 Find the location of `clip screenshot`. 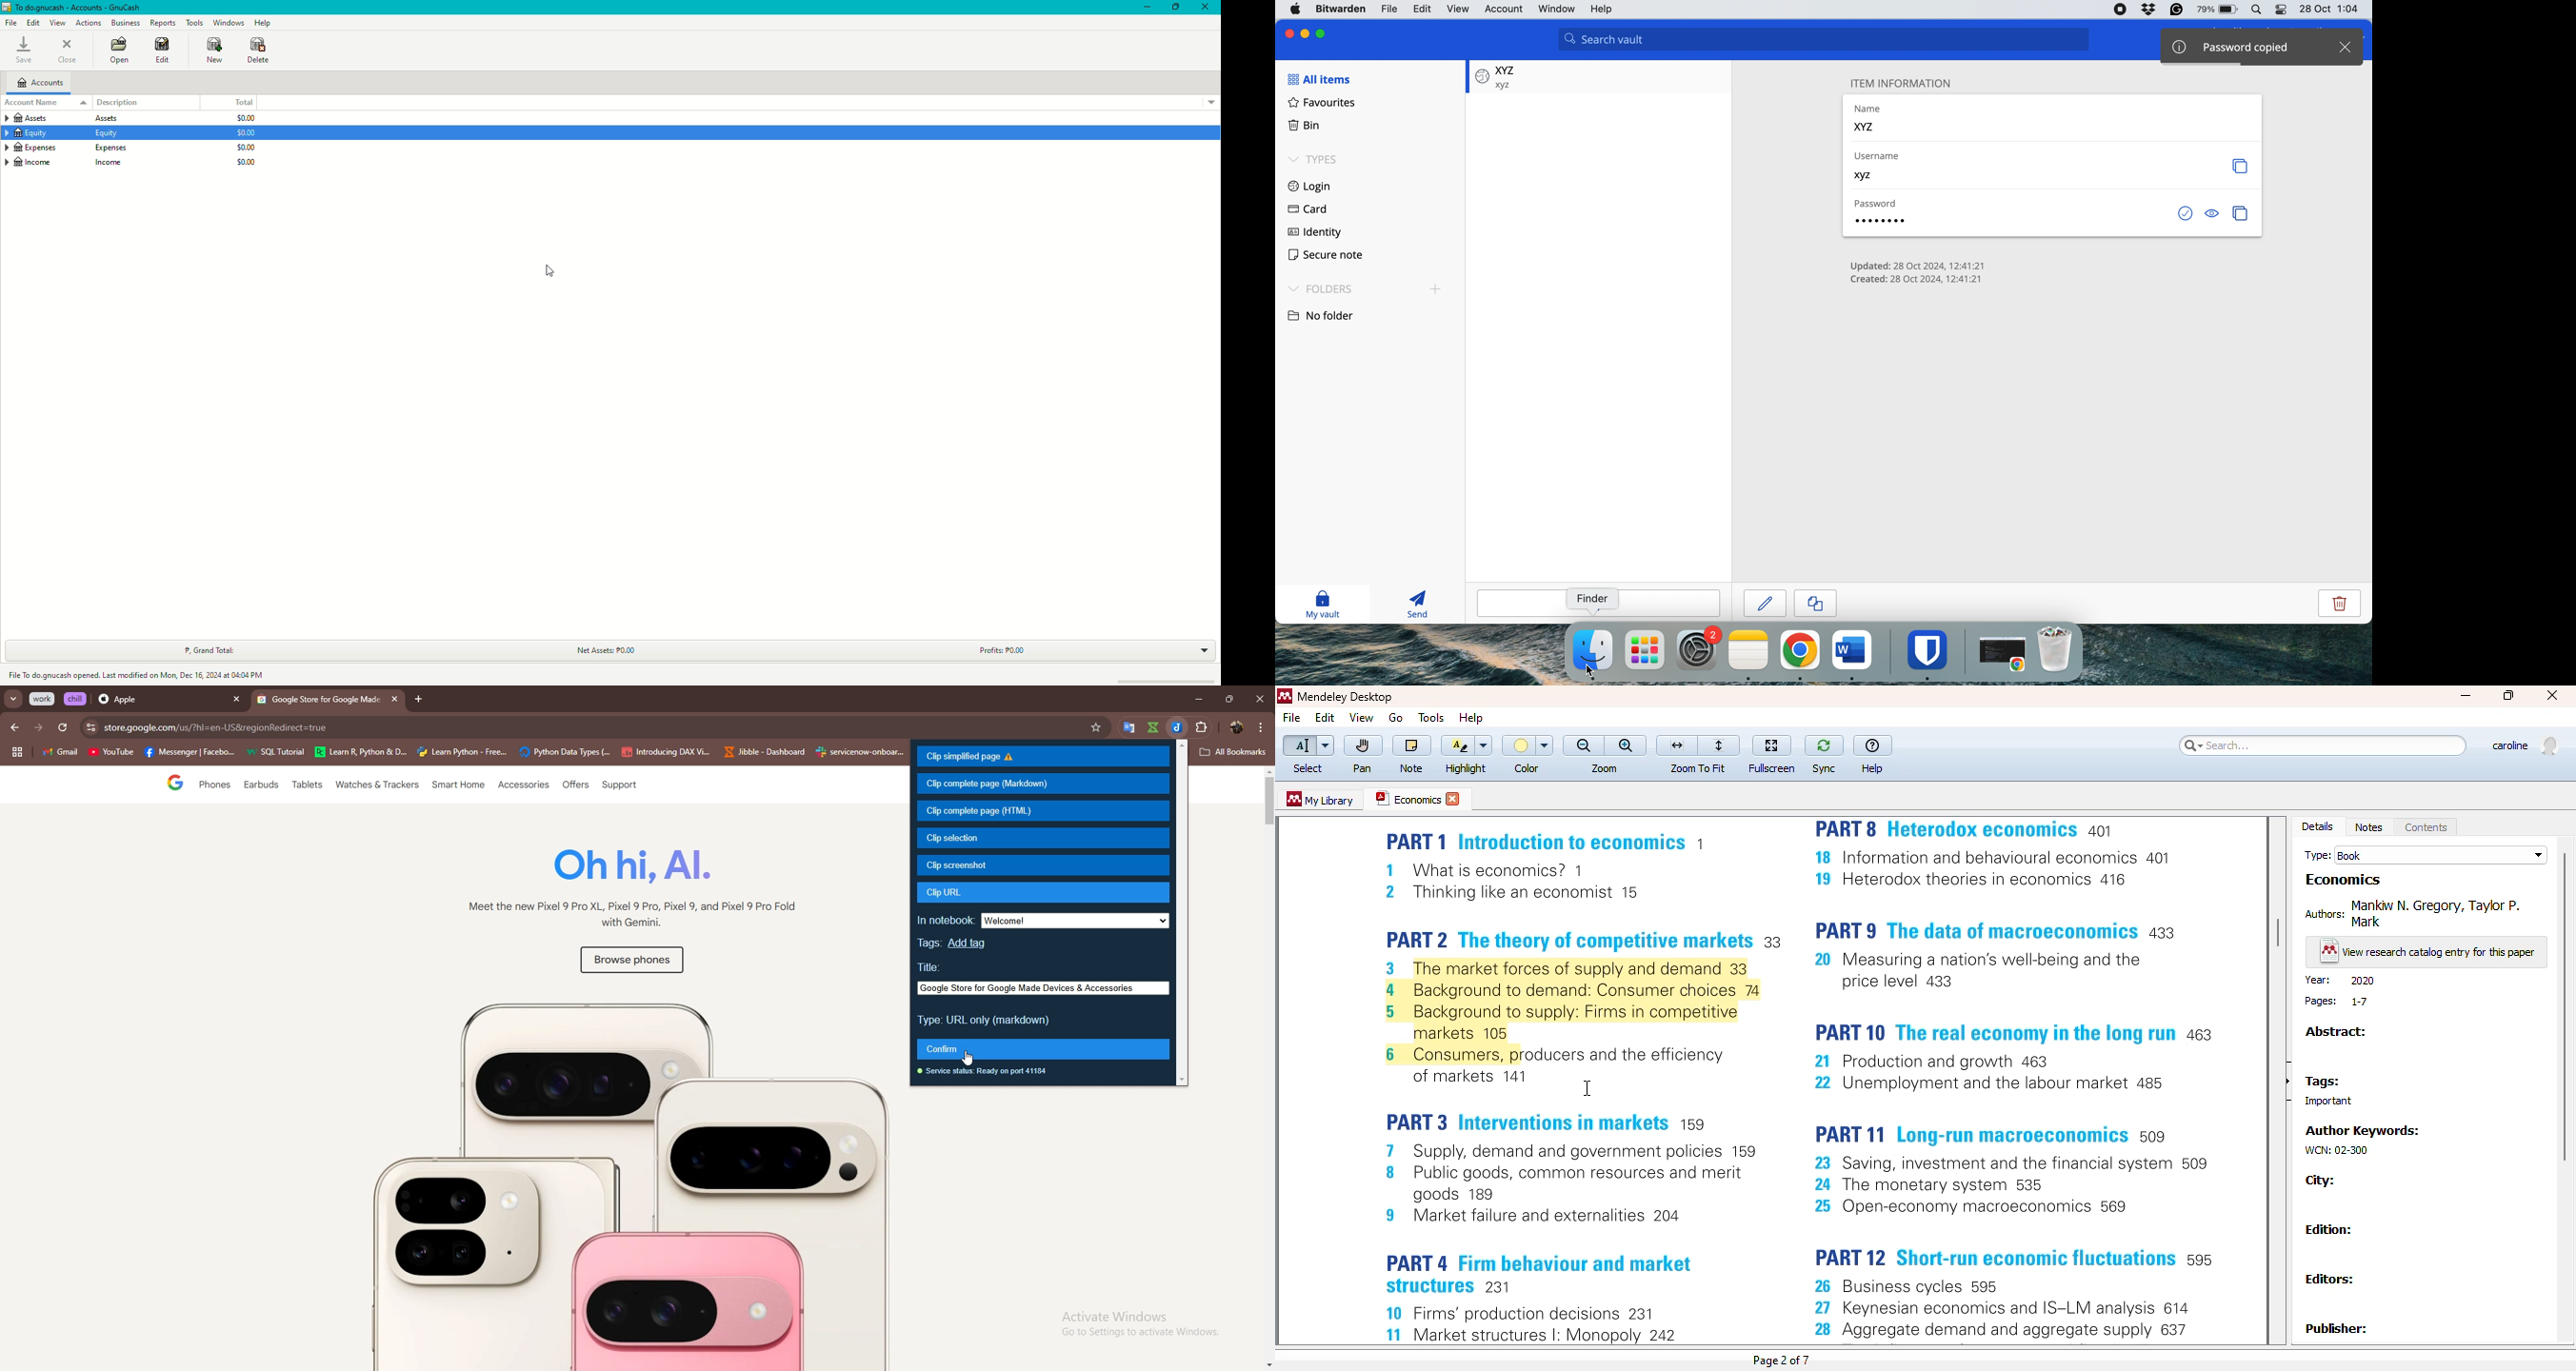

clip screenshot is located at coordinates (1045, 865).